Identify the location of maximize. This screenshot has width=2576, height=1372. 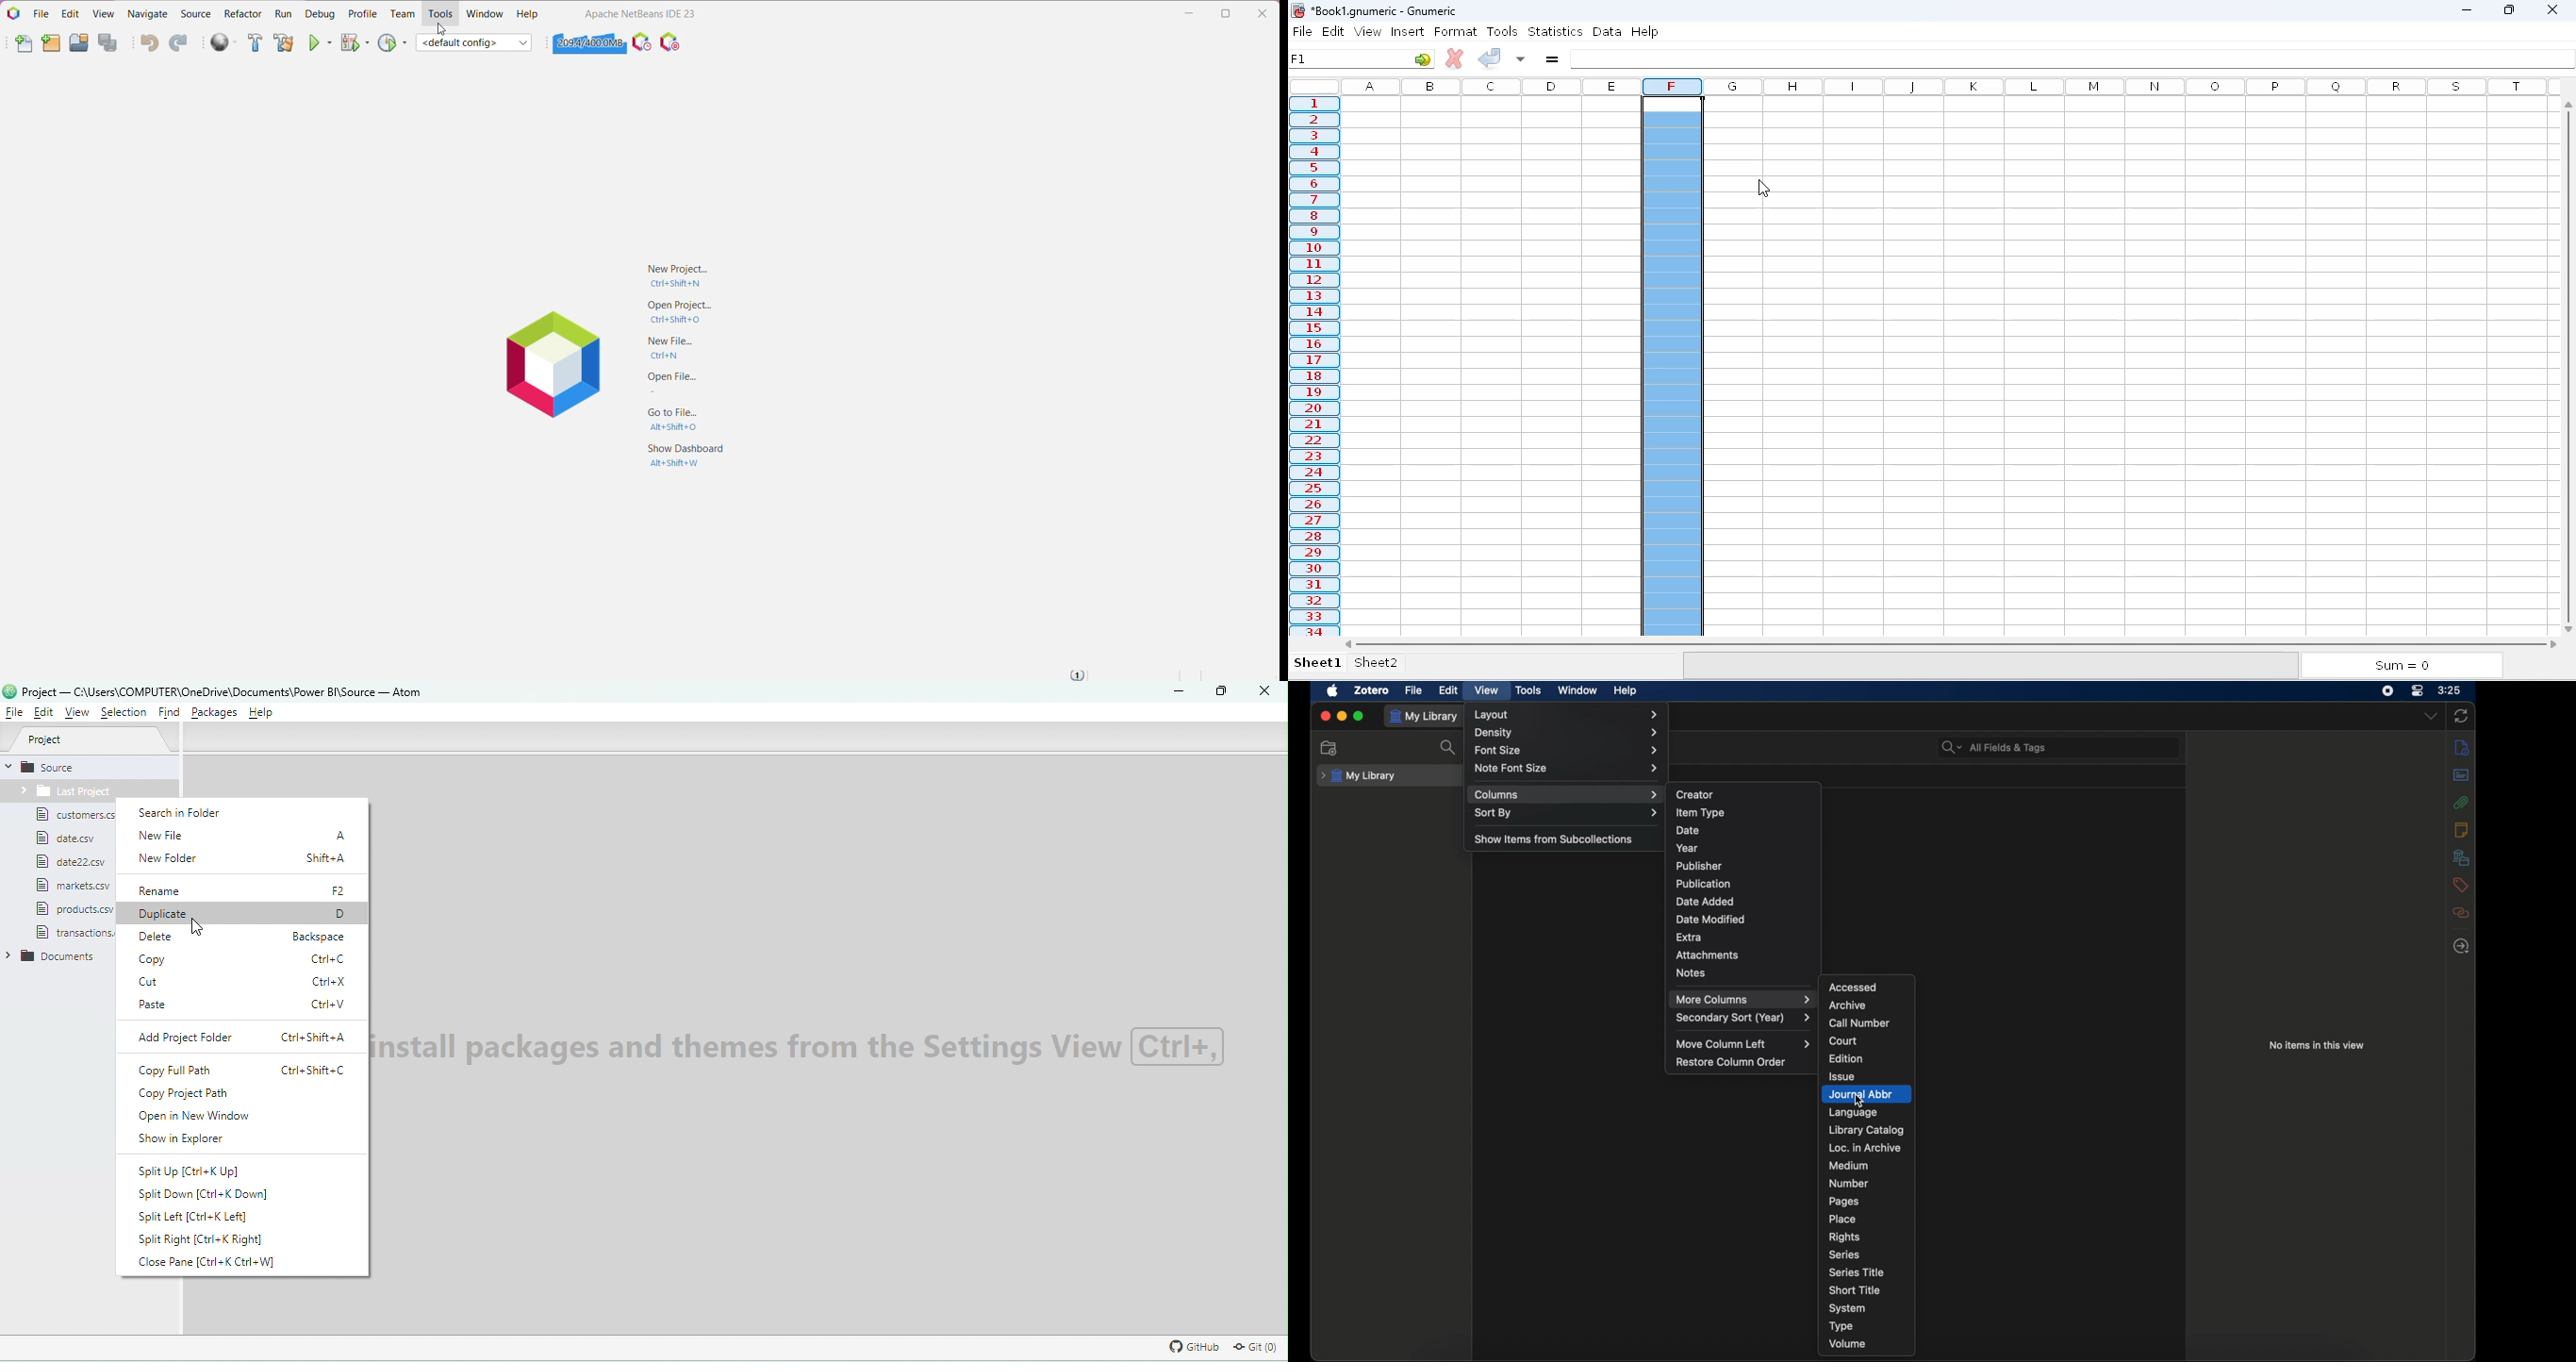
(1360, 716).